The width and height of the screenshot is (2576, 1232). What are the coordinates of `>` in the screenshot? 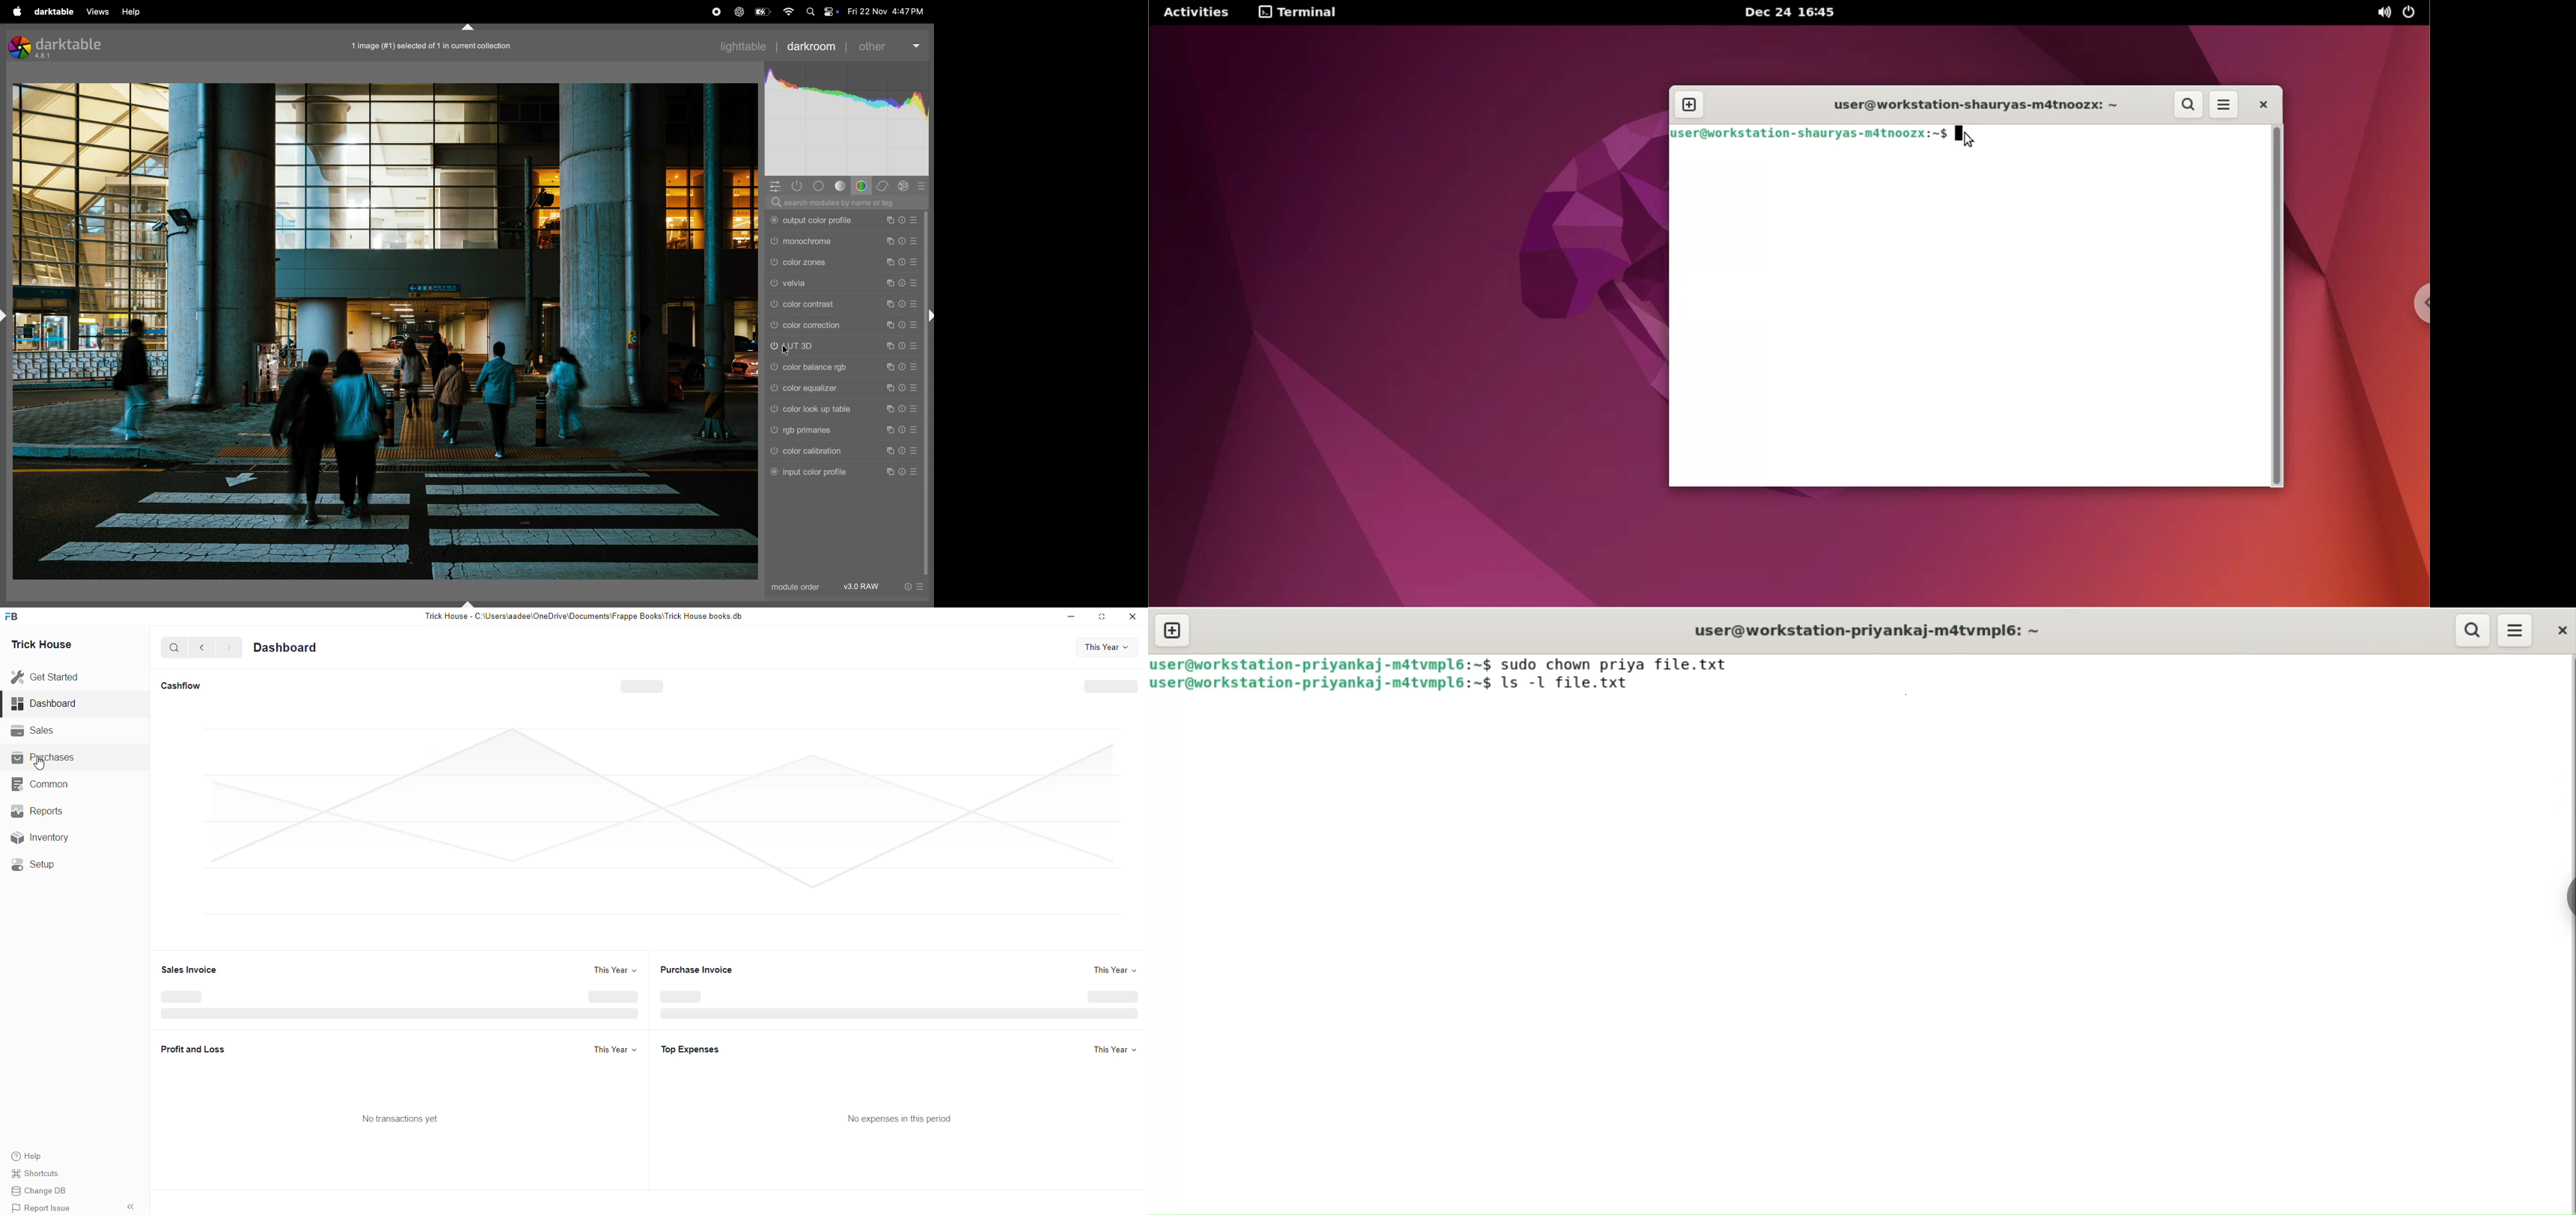 It's located at (228, 648).